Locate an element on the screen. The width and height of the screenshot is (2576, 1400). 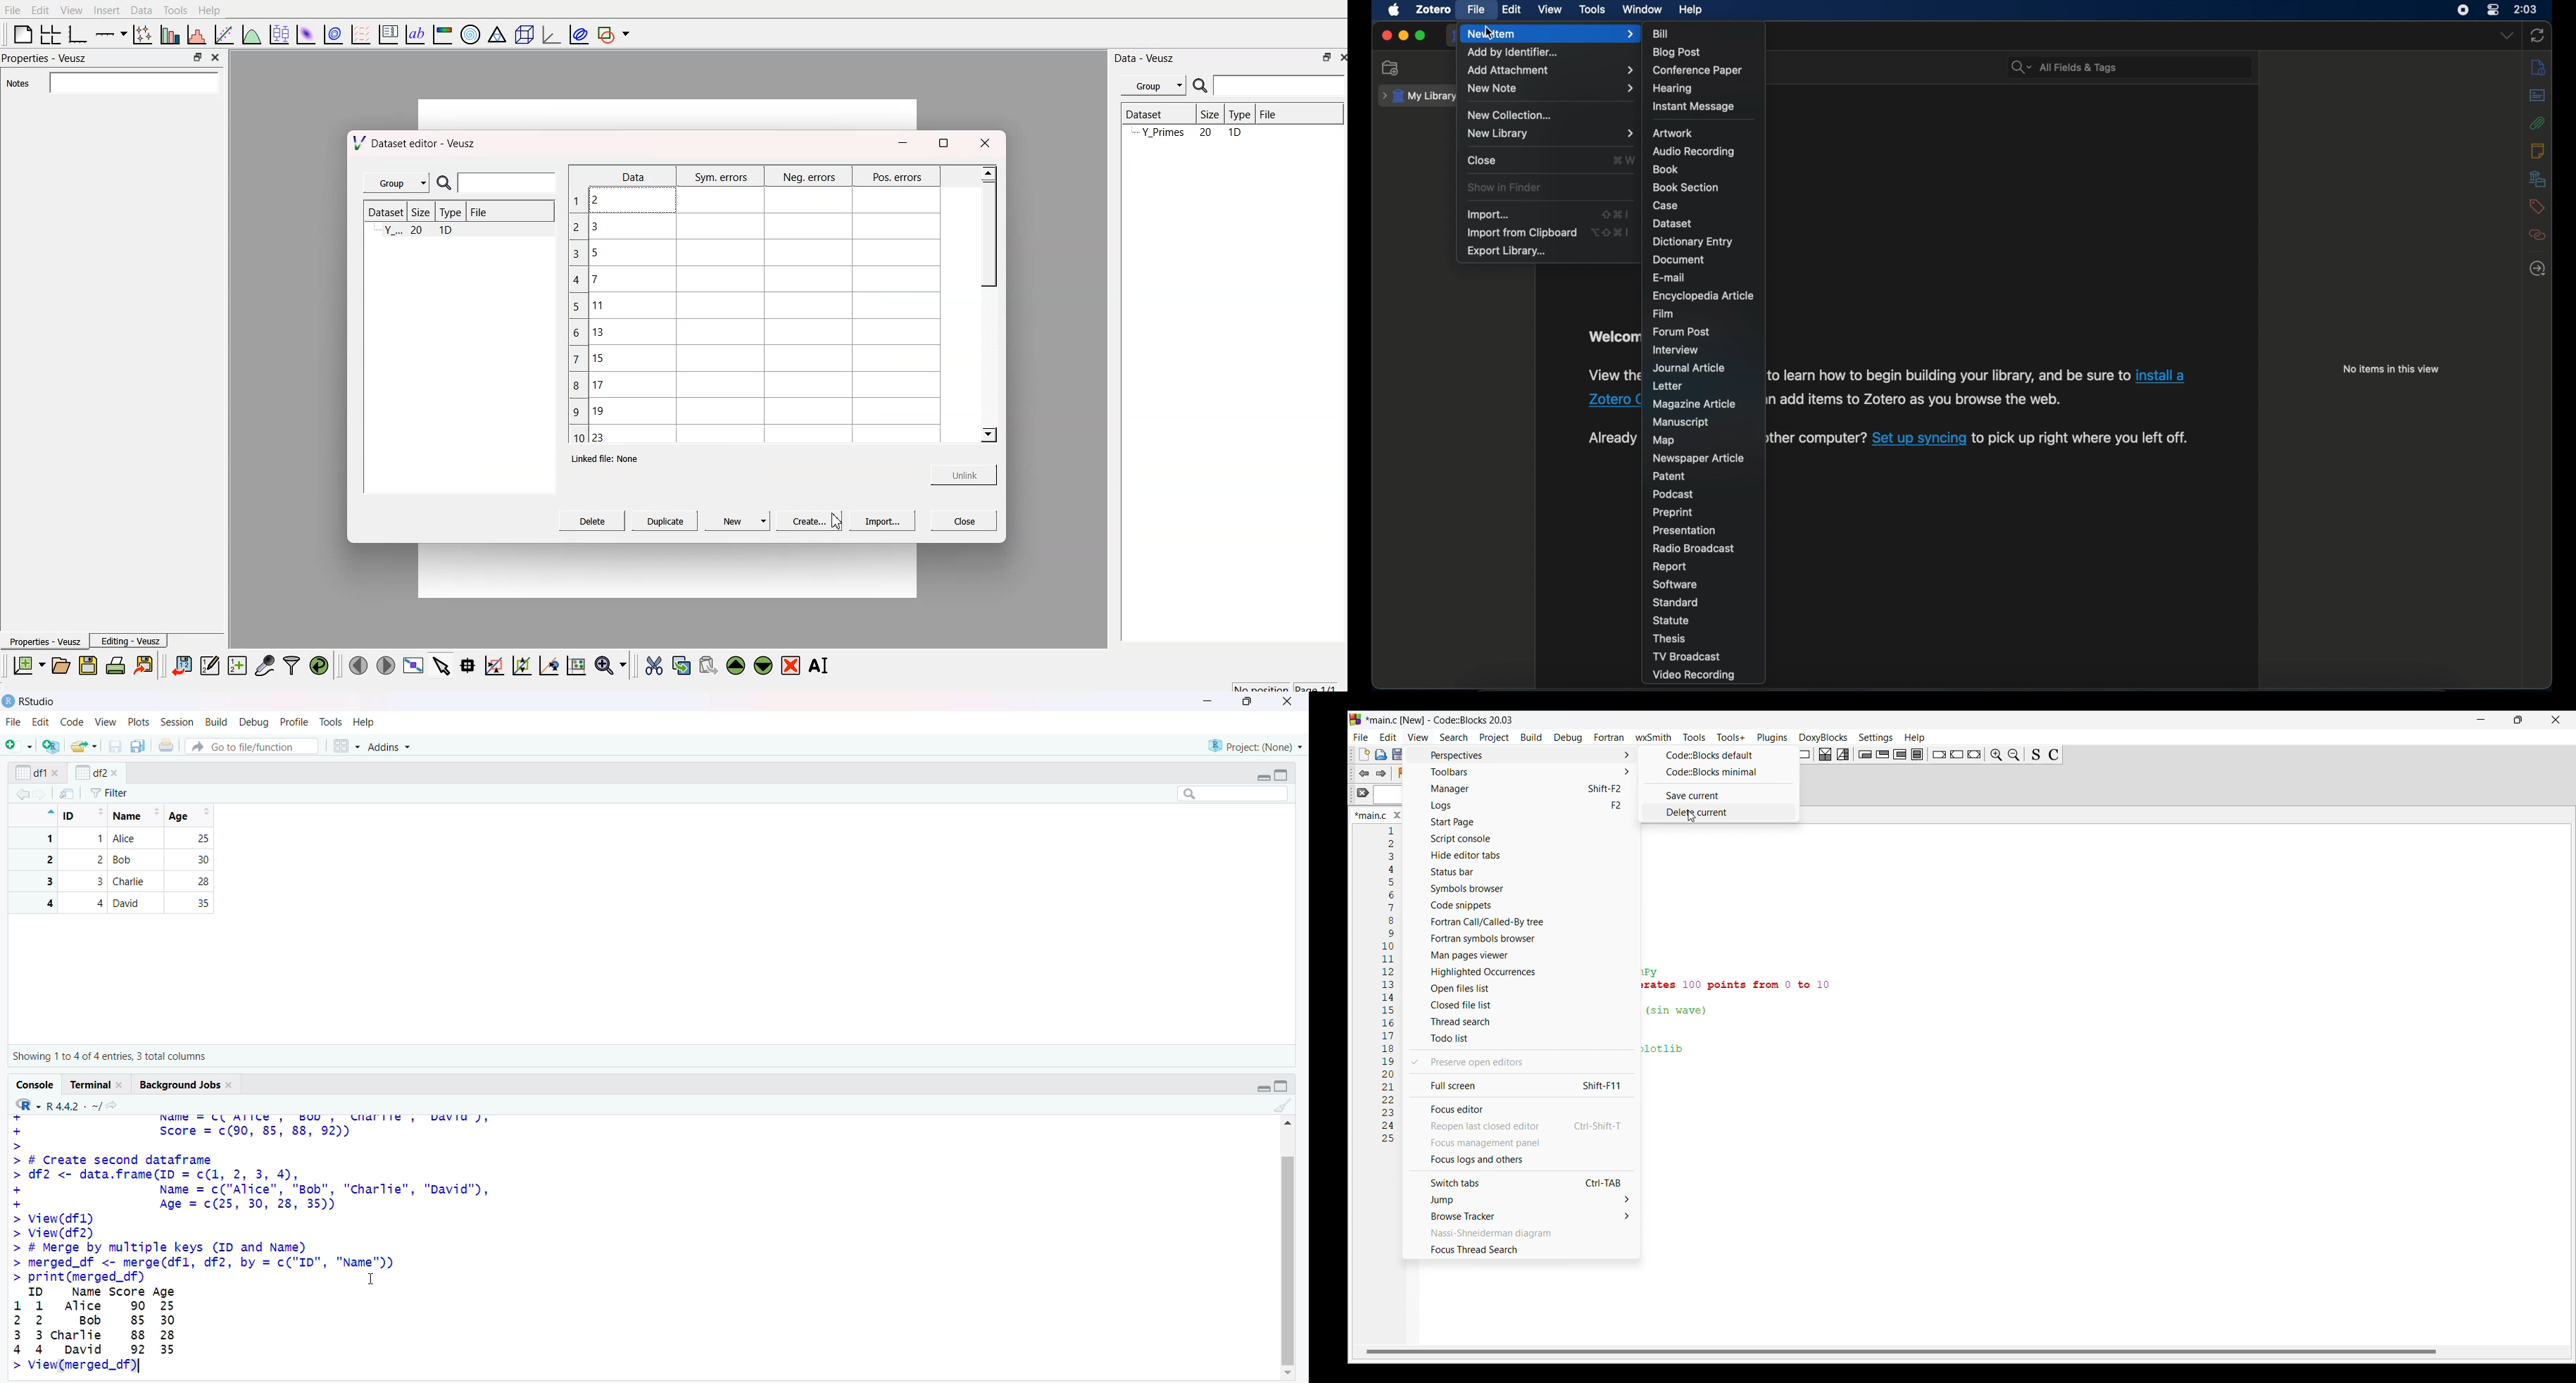
no items in this view is located at coordinates (2392, 369).